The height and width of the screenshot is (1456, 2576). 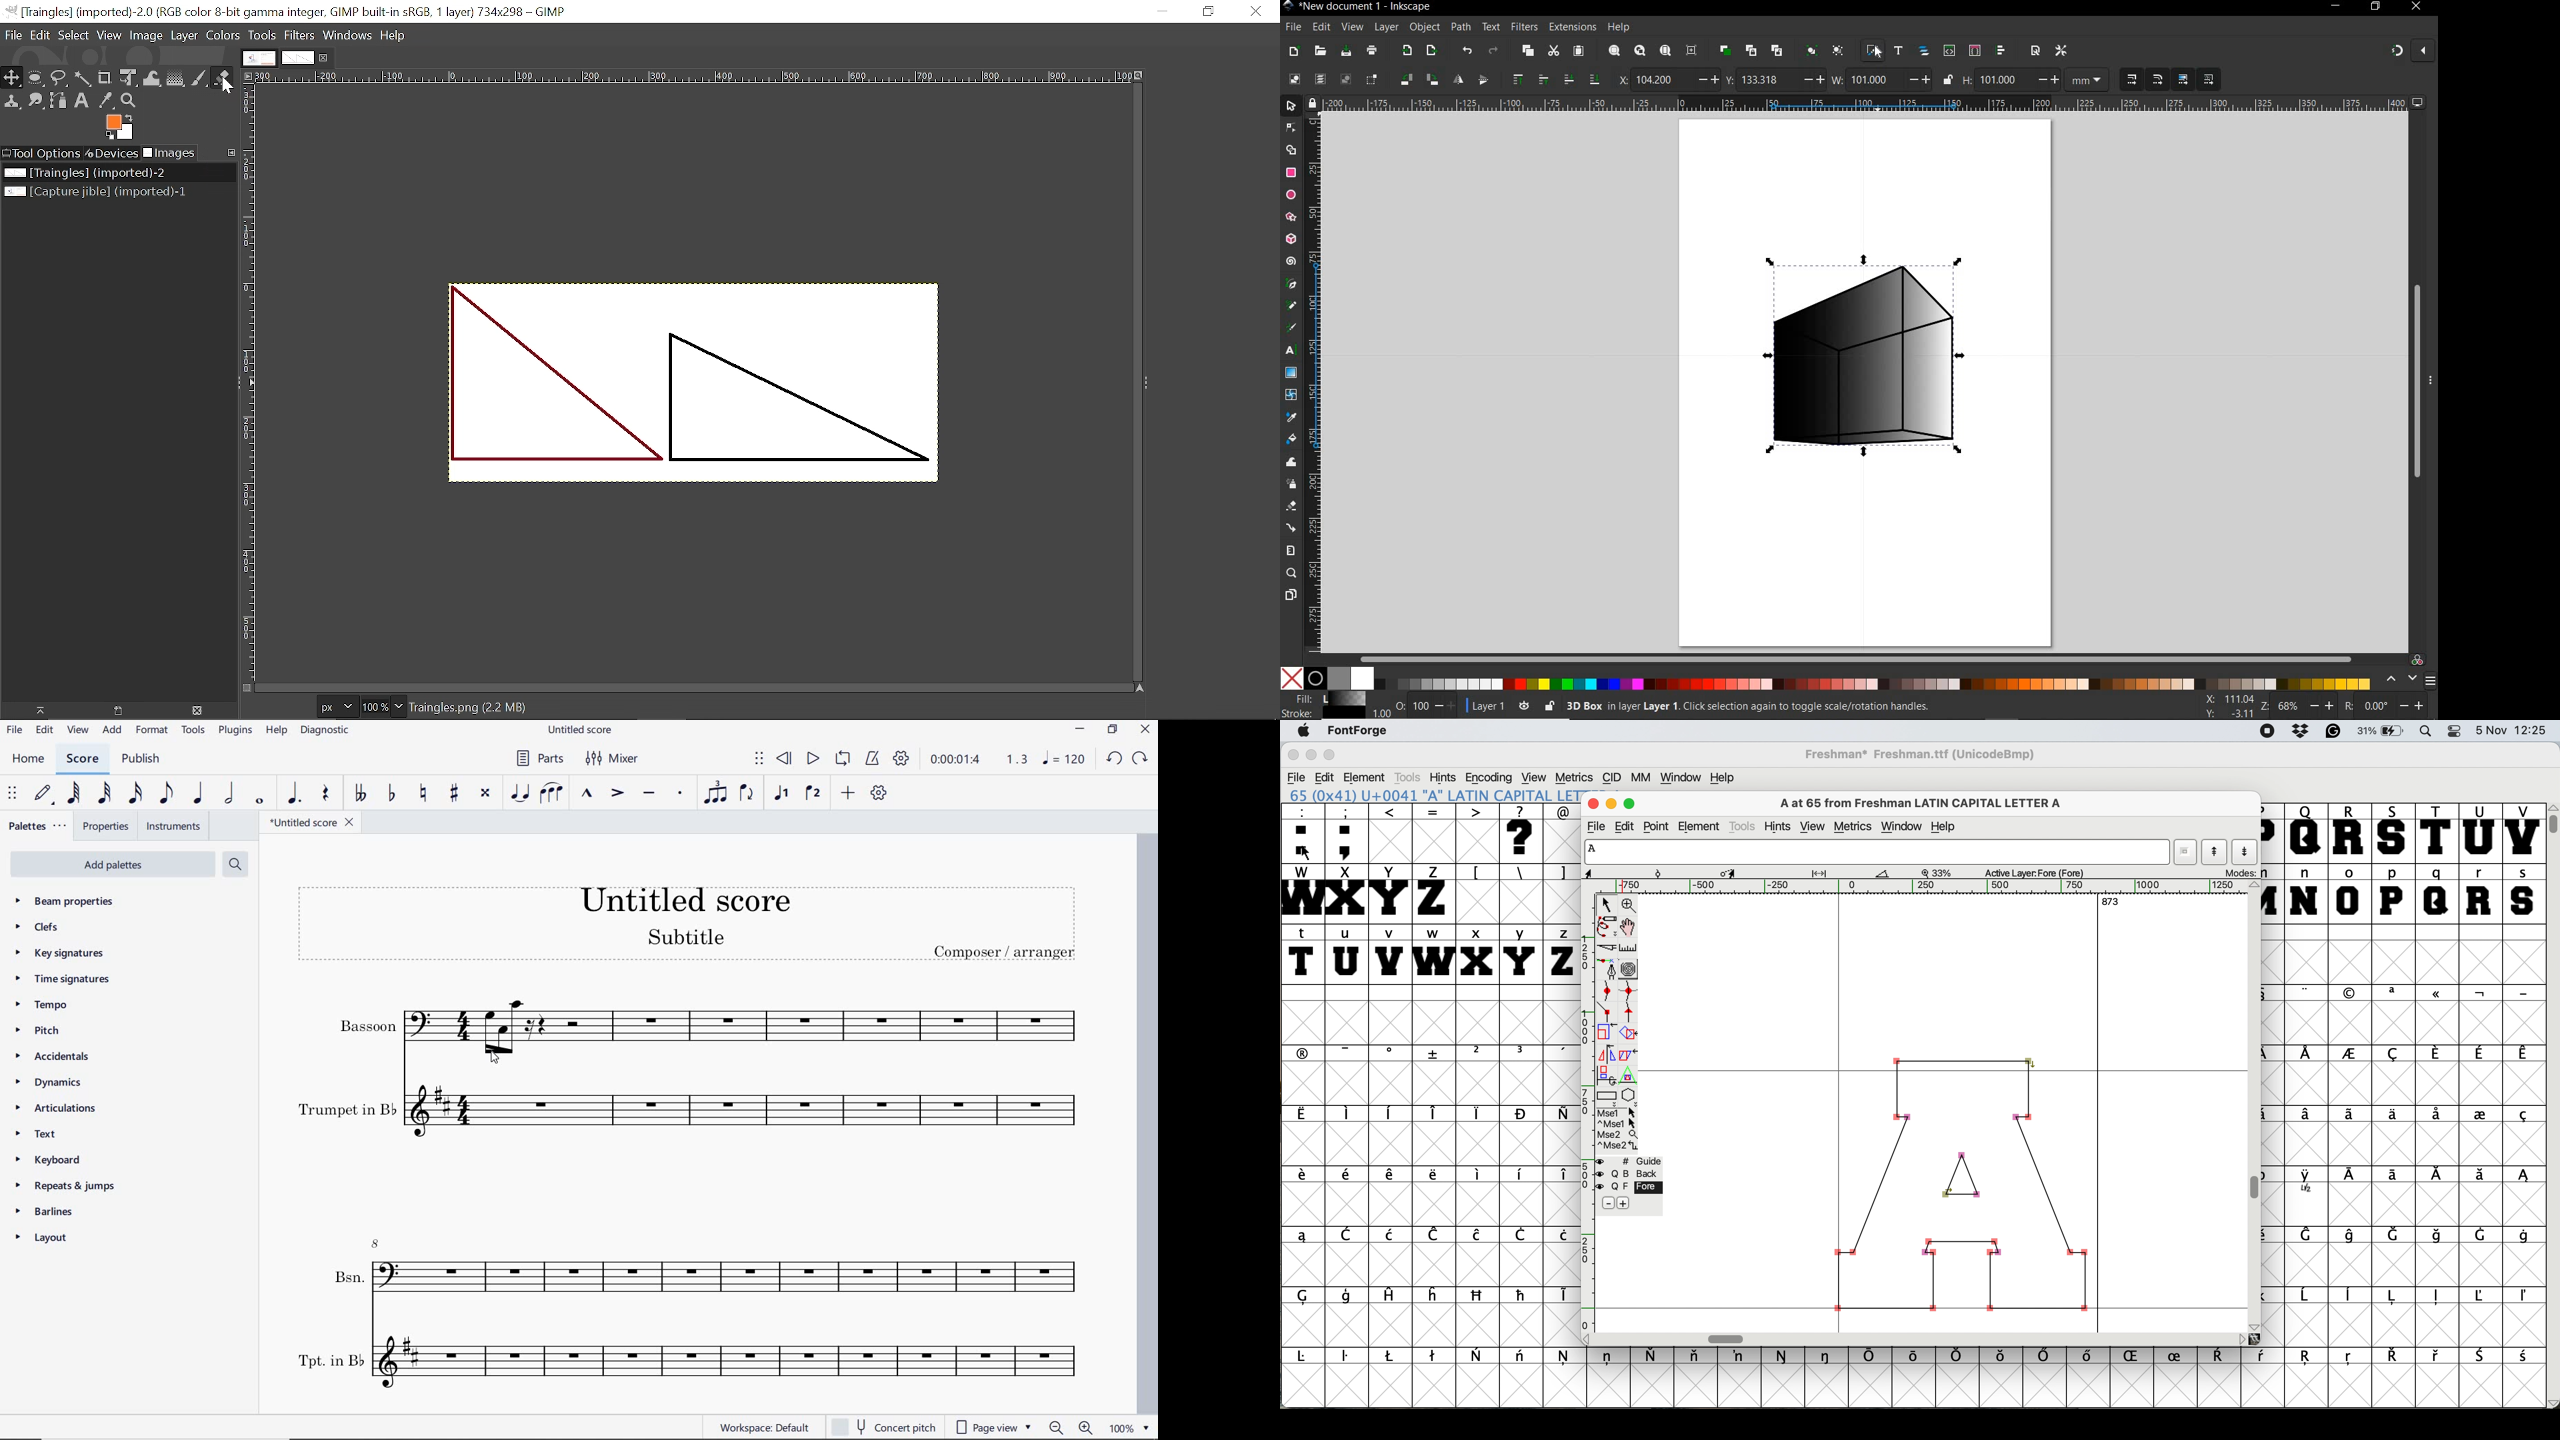 What do you see at coordinates (1292, 217) in the screenshot?
I see `STAR TOOL` at bounding box center [1292, 217].